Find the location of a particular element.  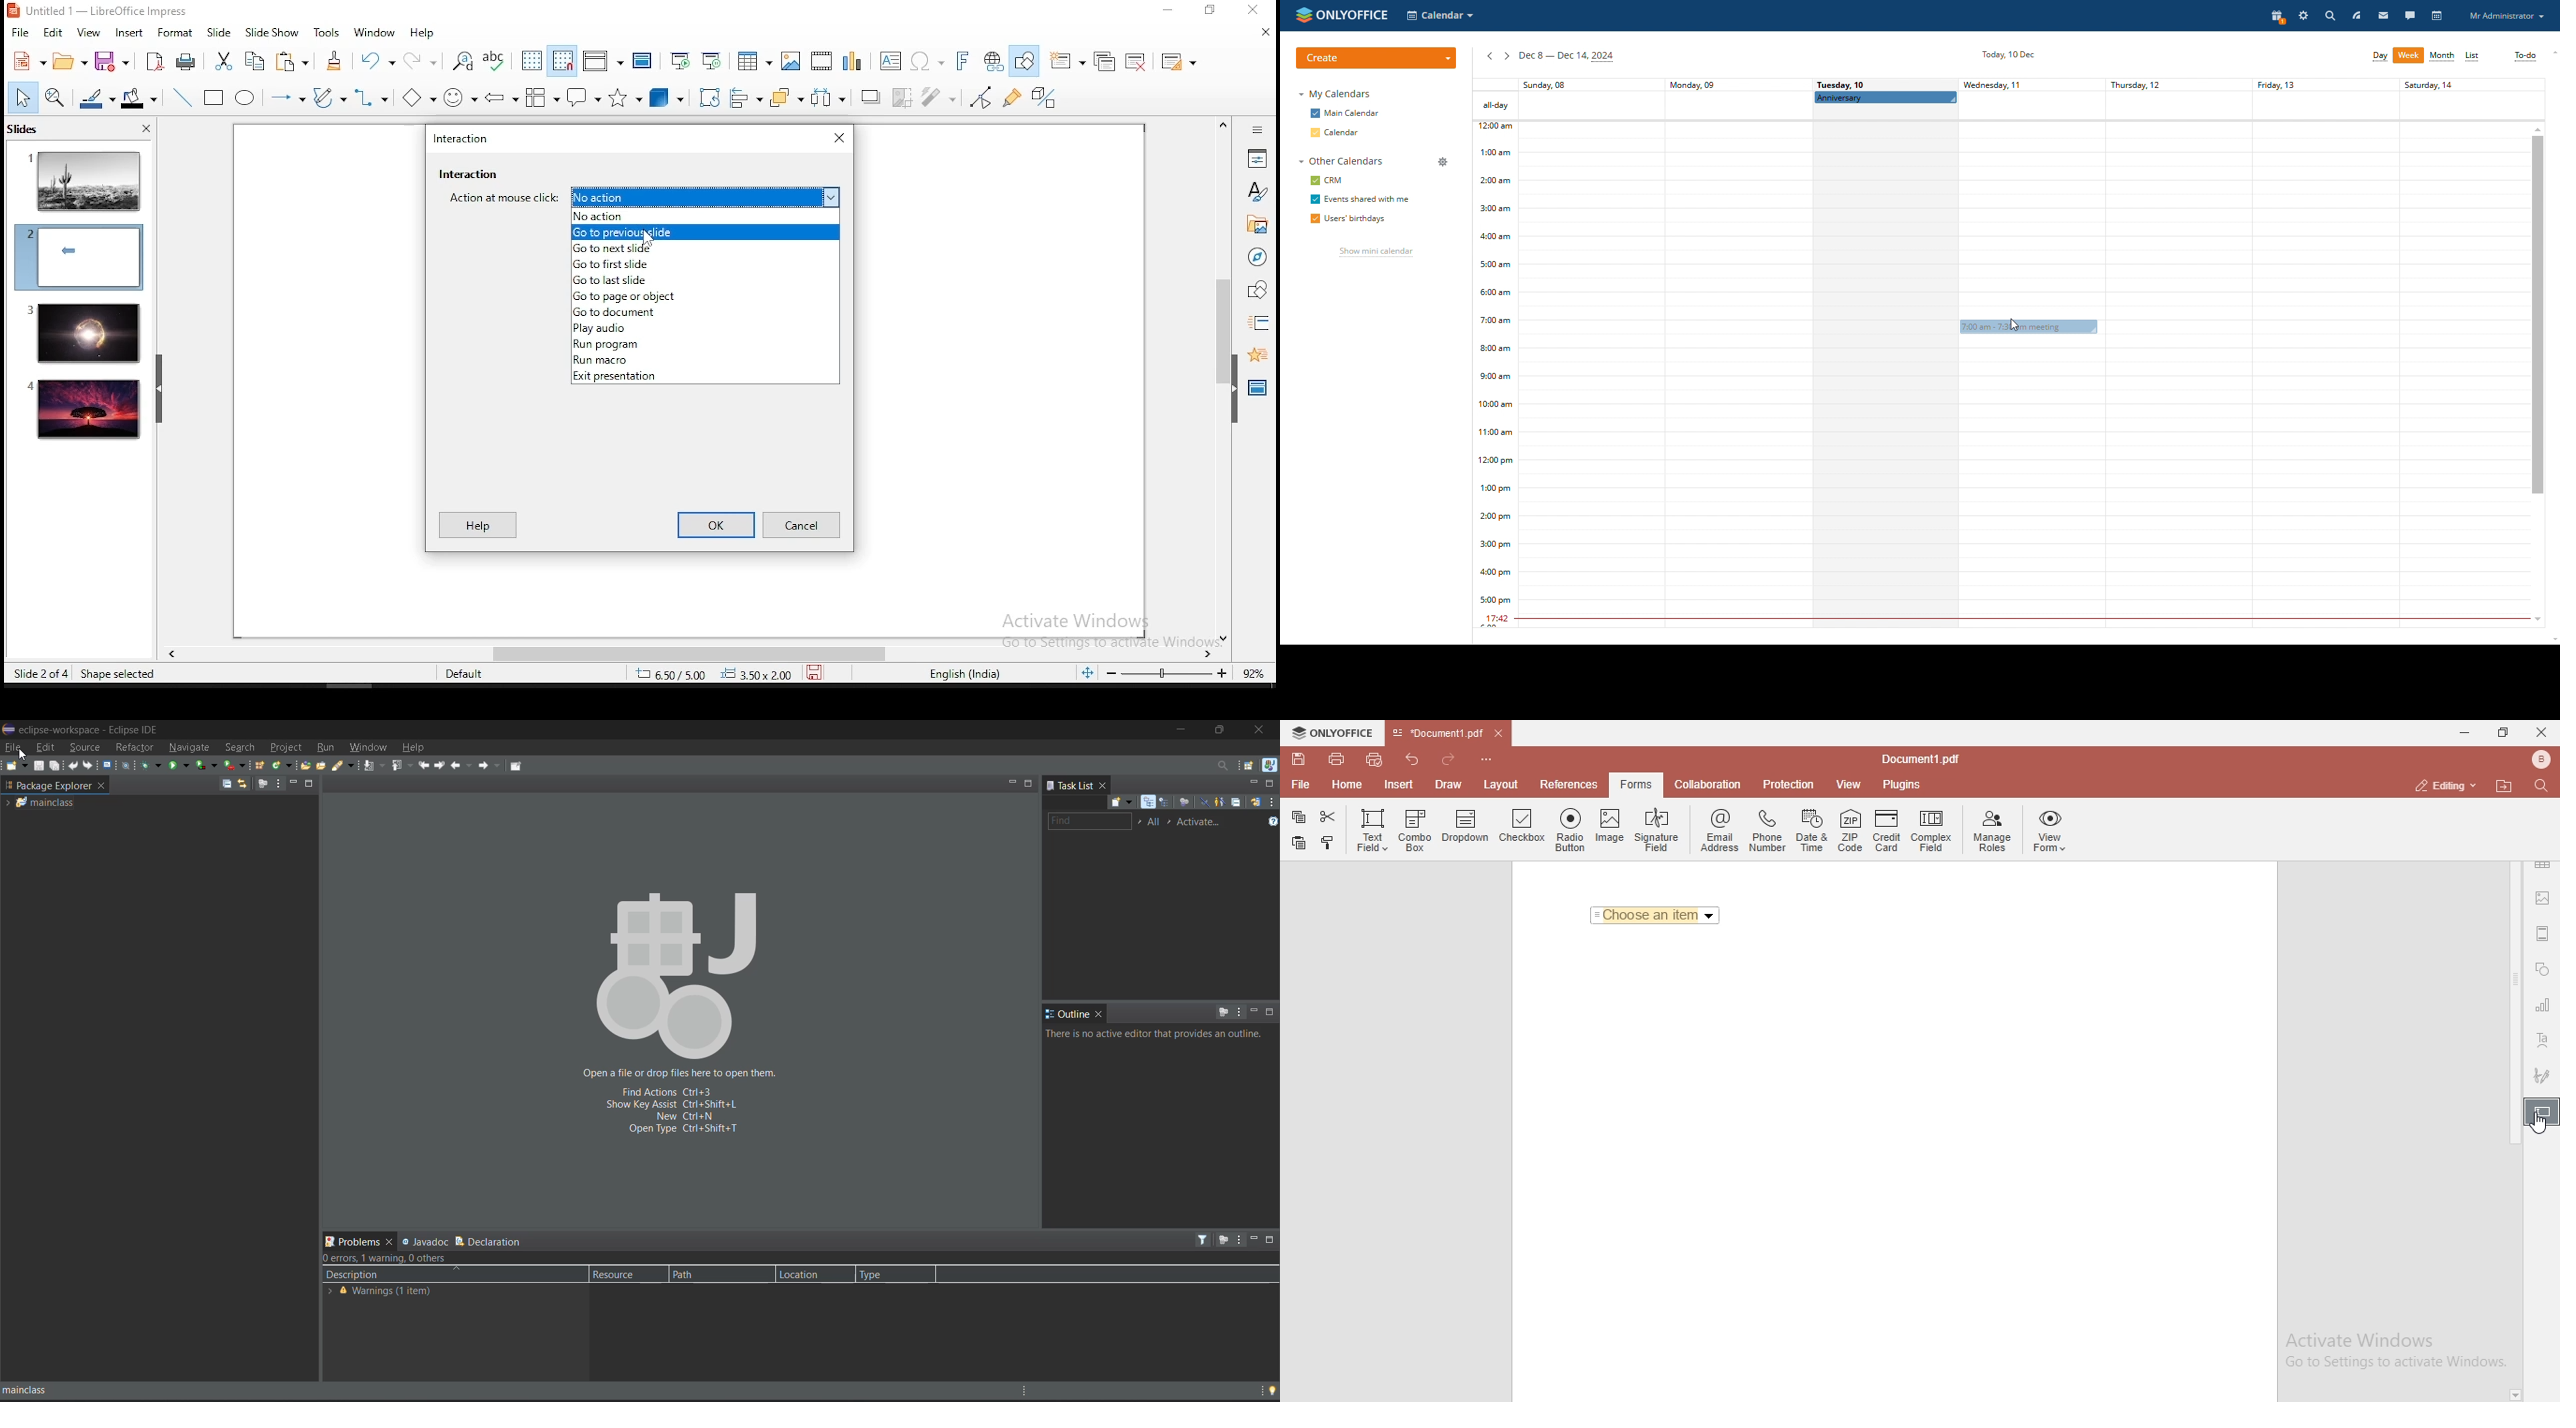

start from current slide is located at coordinates (713, 60).